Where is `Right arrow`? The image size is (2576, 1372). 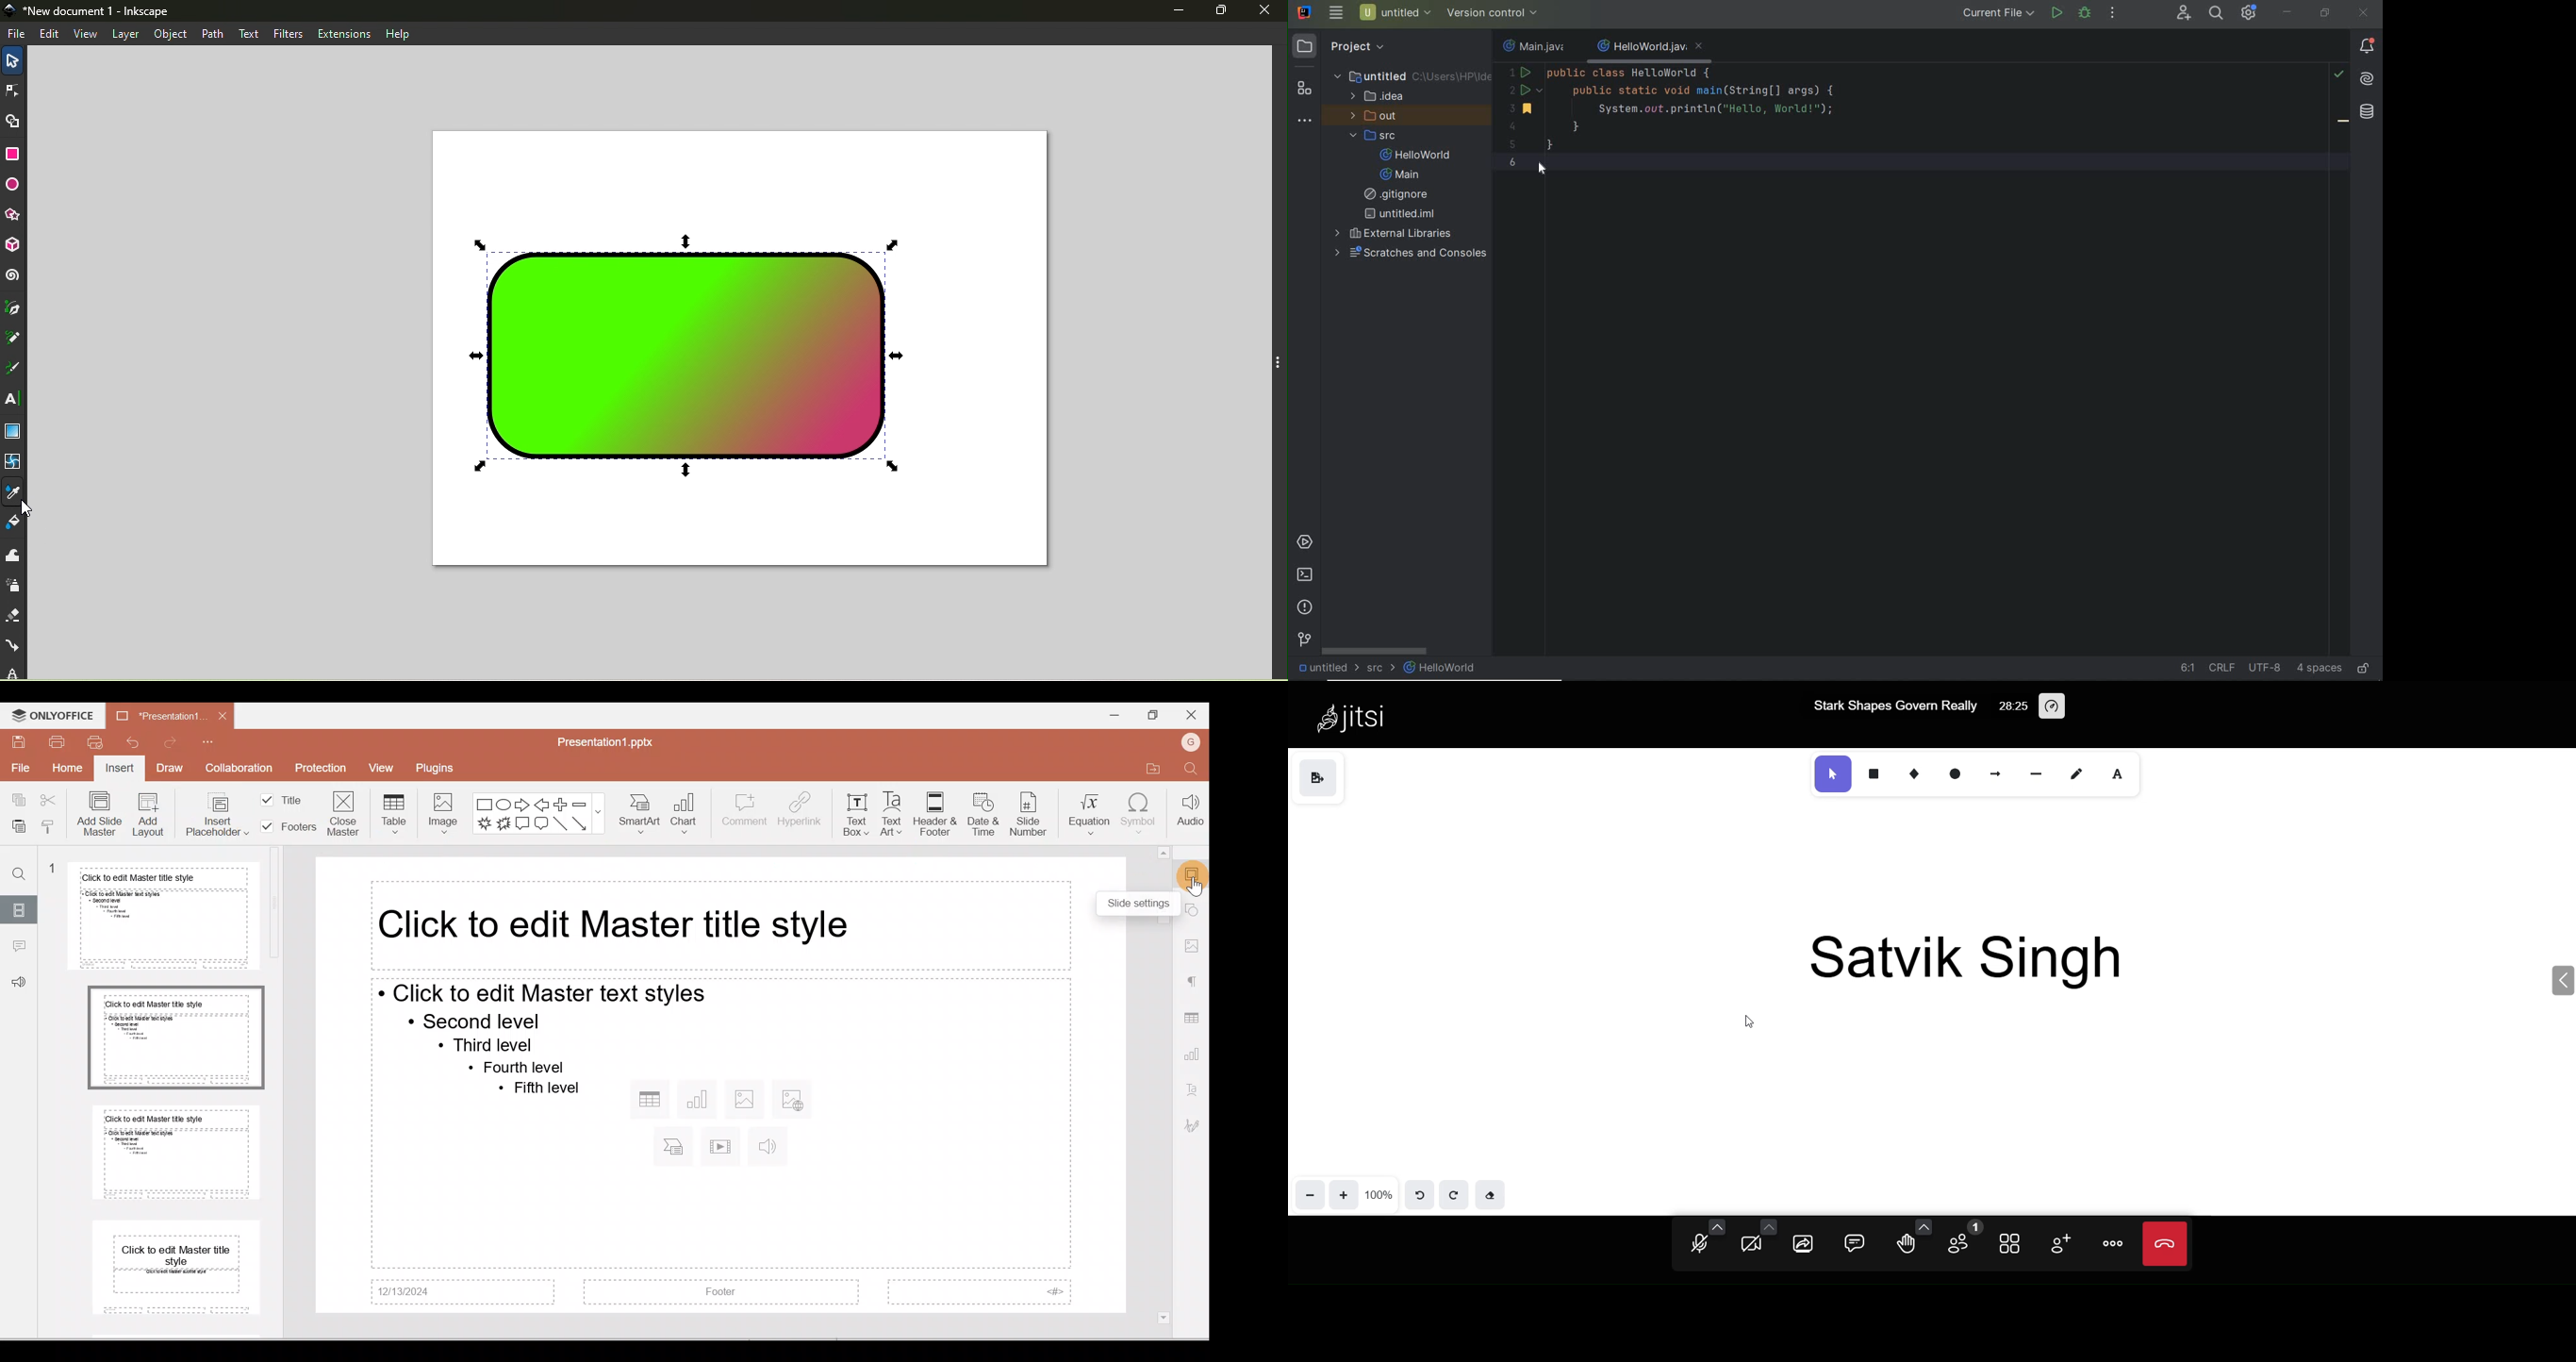
Right arrow is located at coordinates (523, 804).